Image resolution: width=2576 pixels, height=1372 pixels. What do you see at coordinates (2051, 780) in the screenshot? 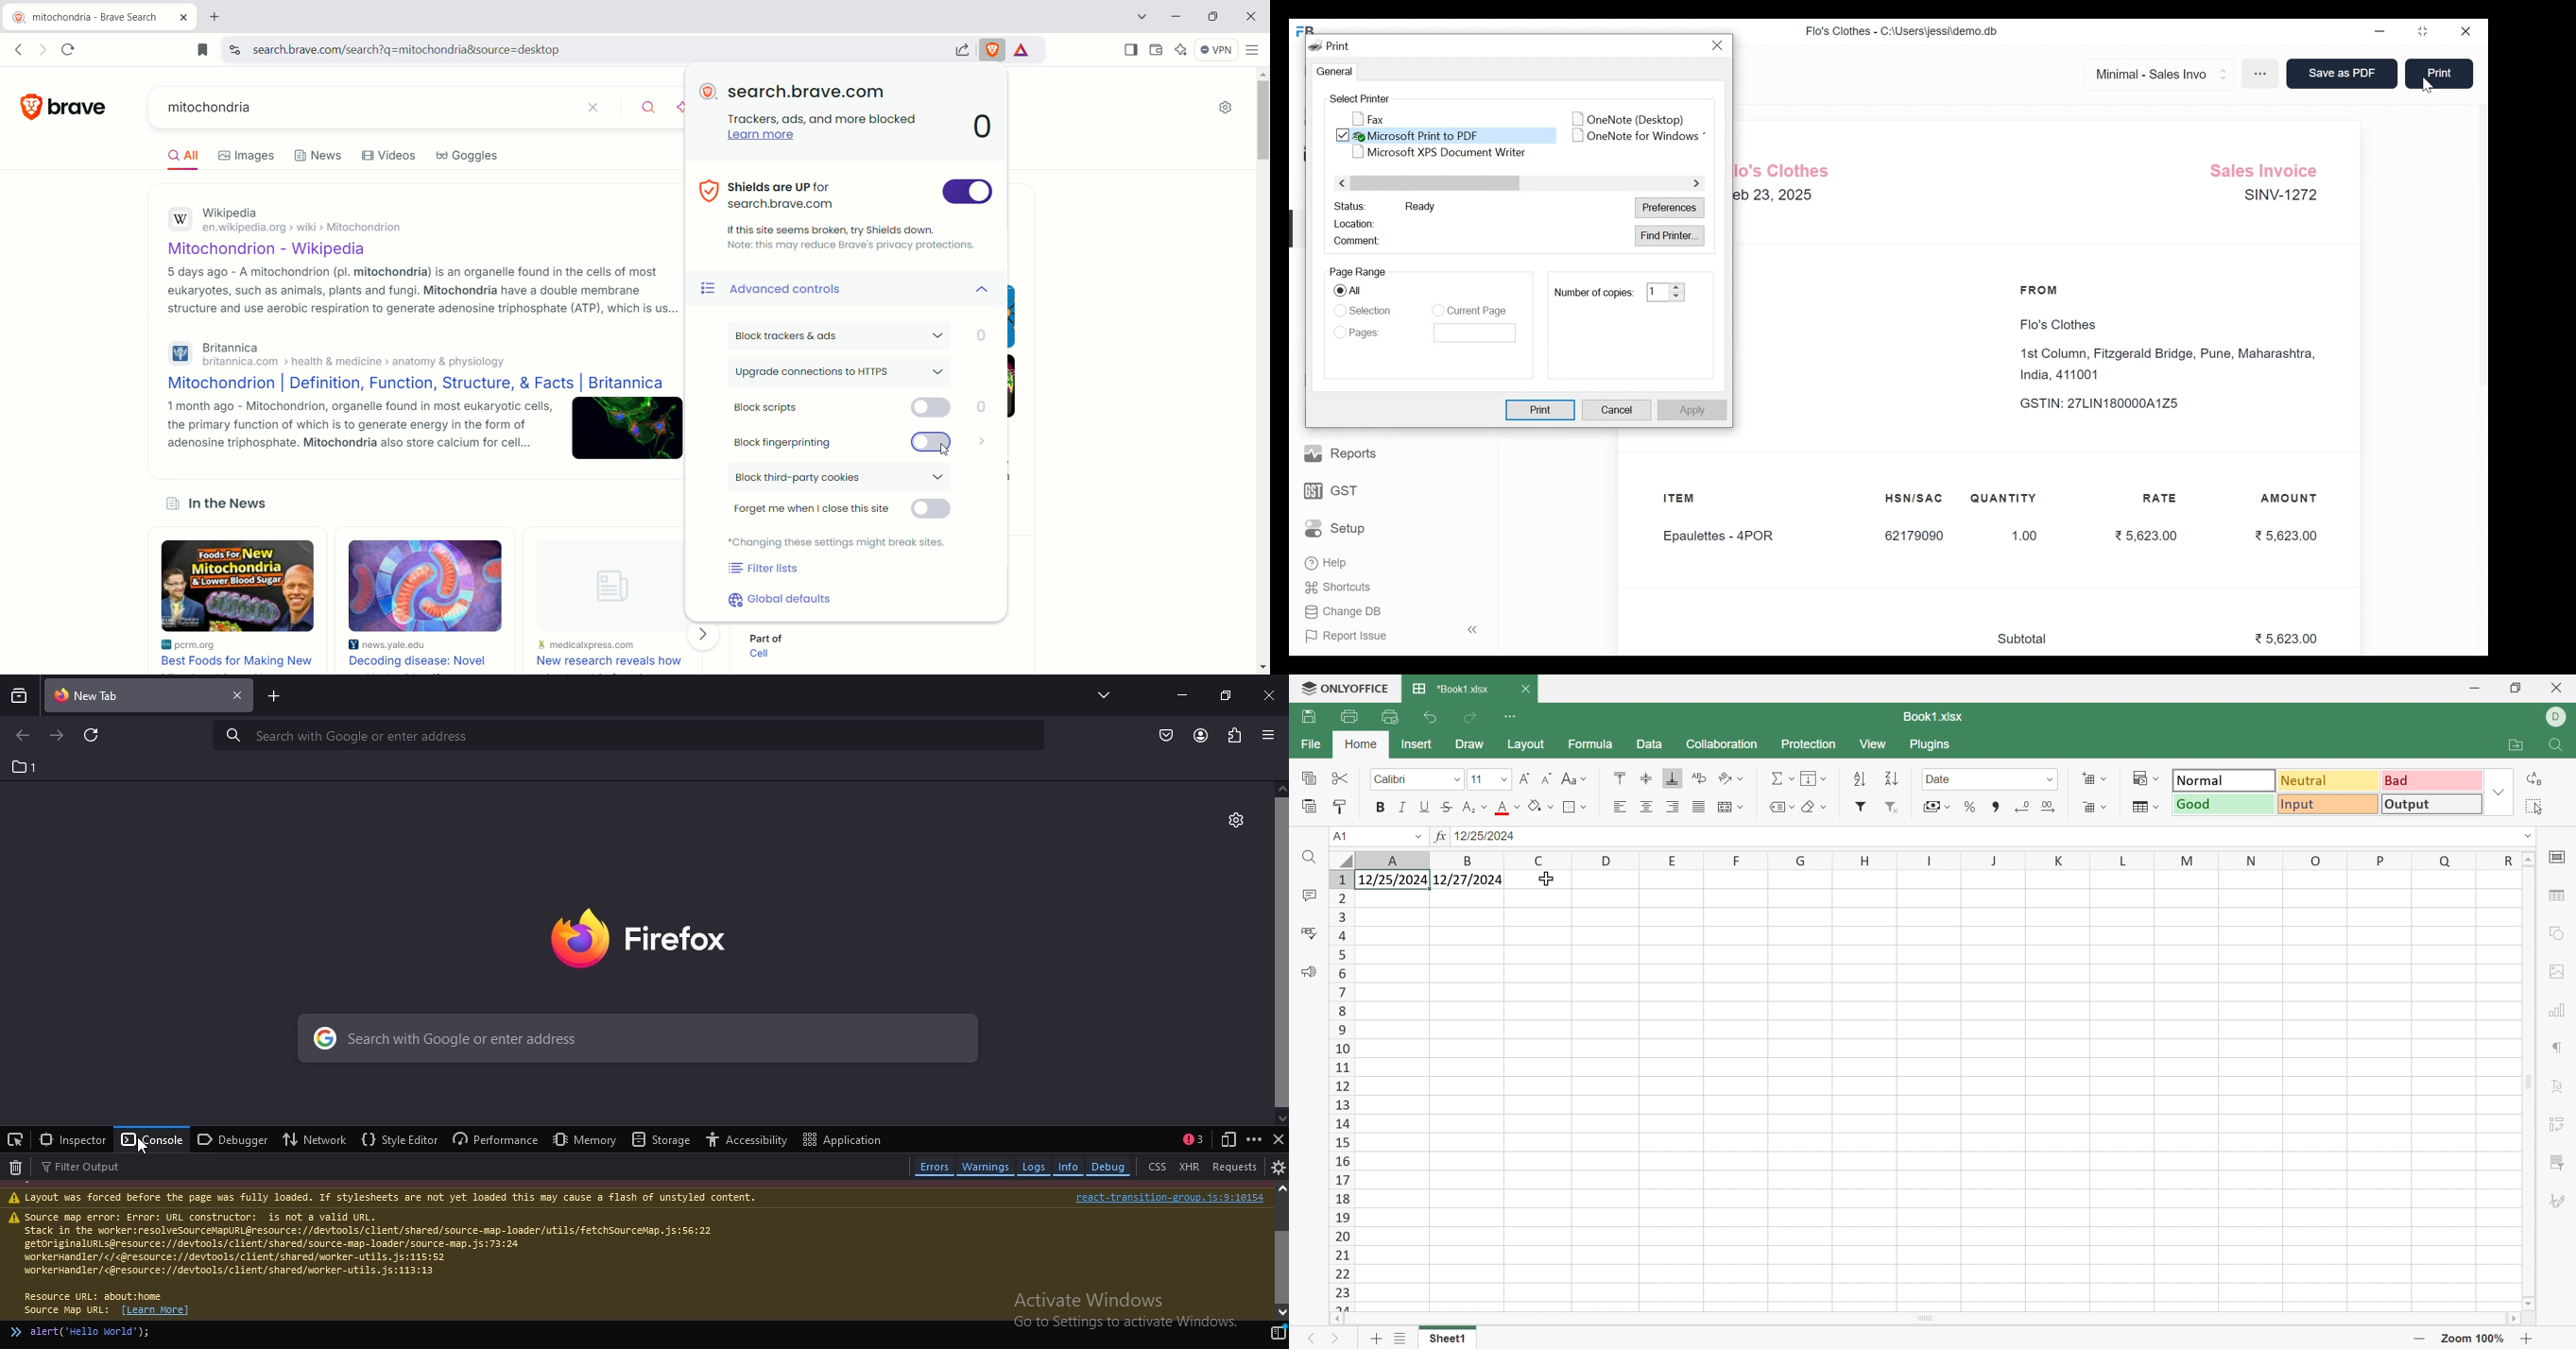
I see `Drop Down` at bounding box center [2051, 780].